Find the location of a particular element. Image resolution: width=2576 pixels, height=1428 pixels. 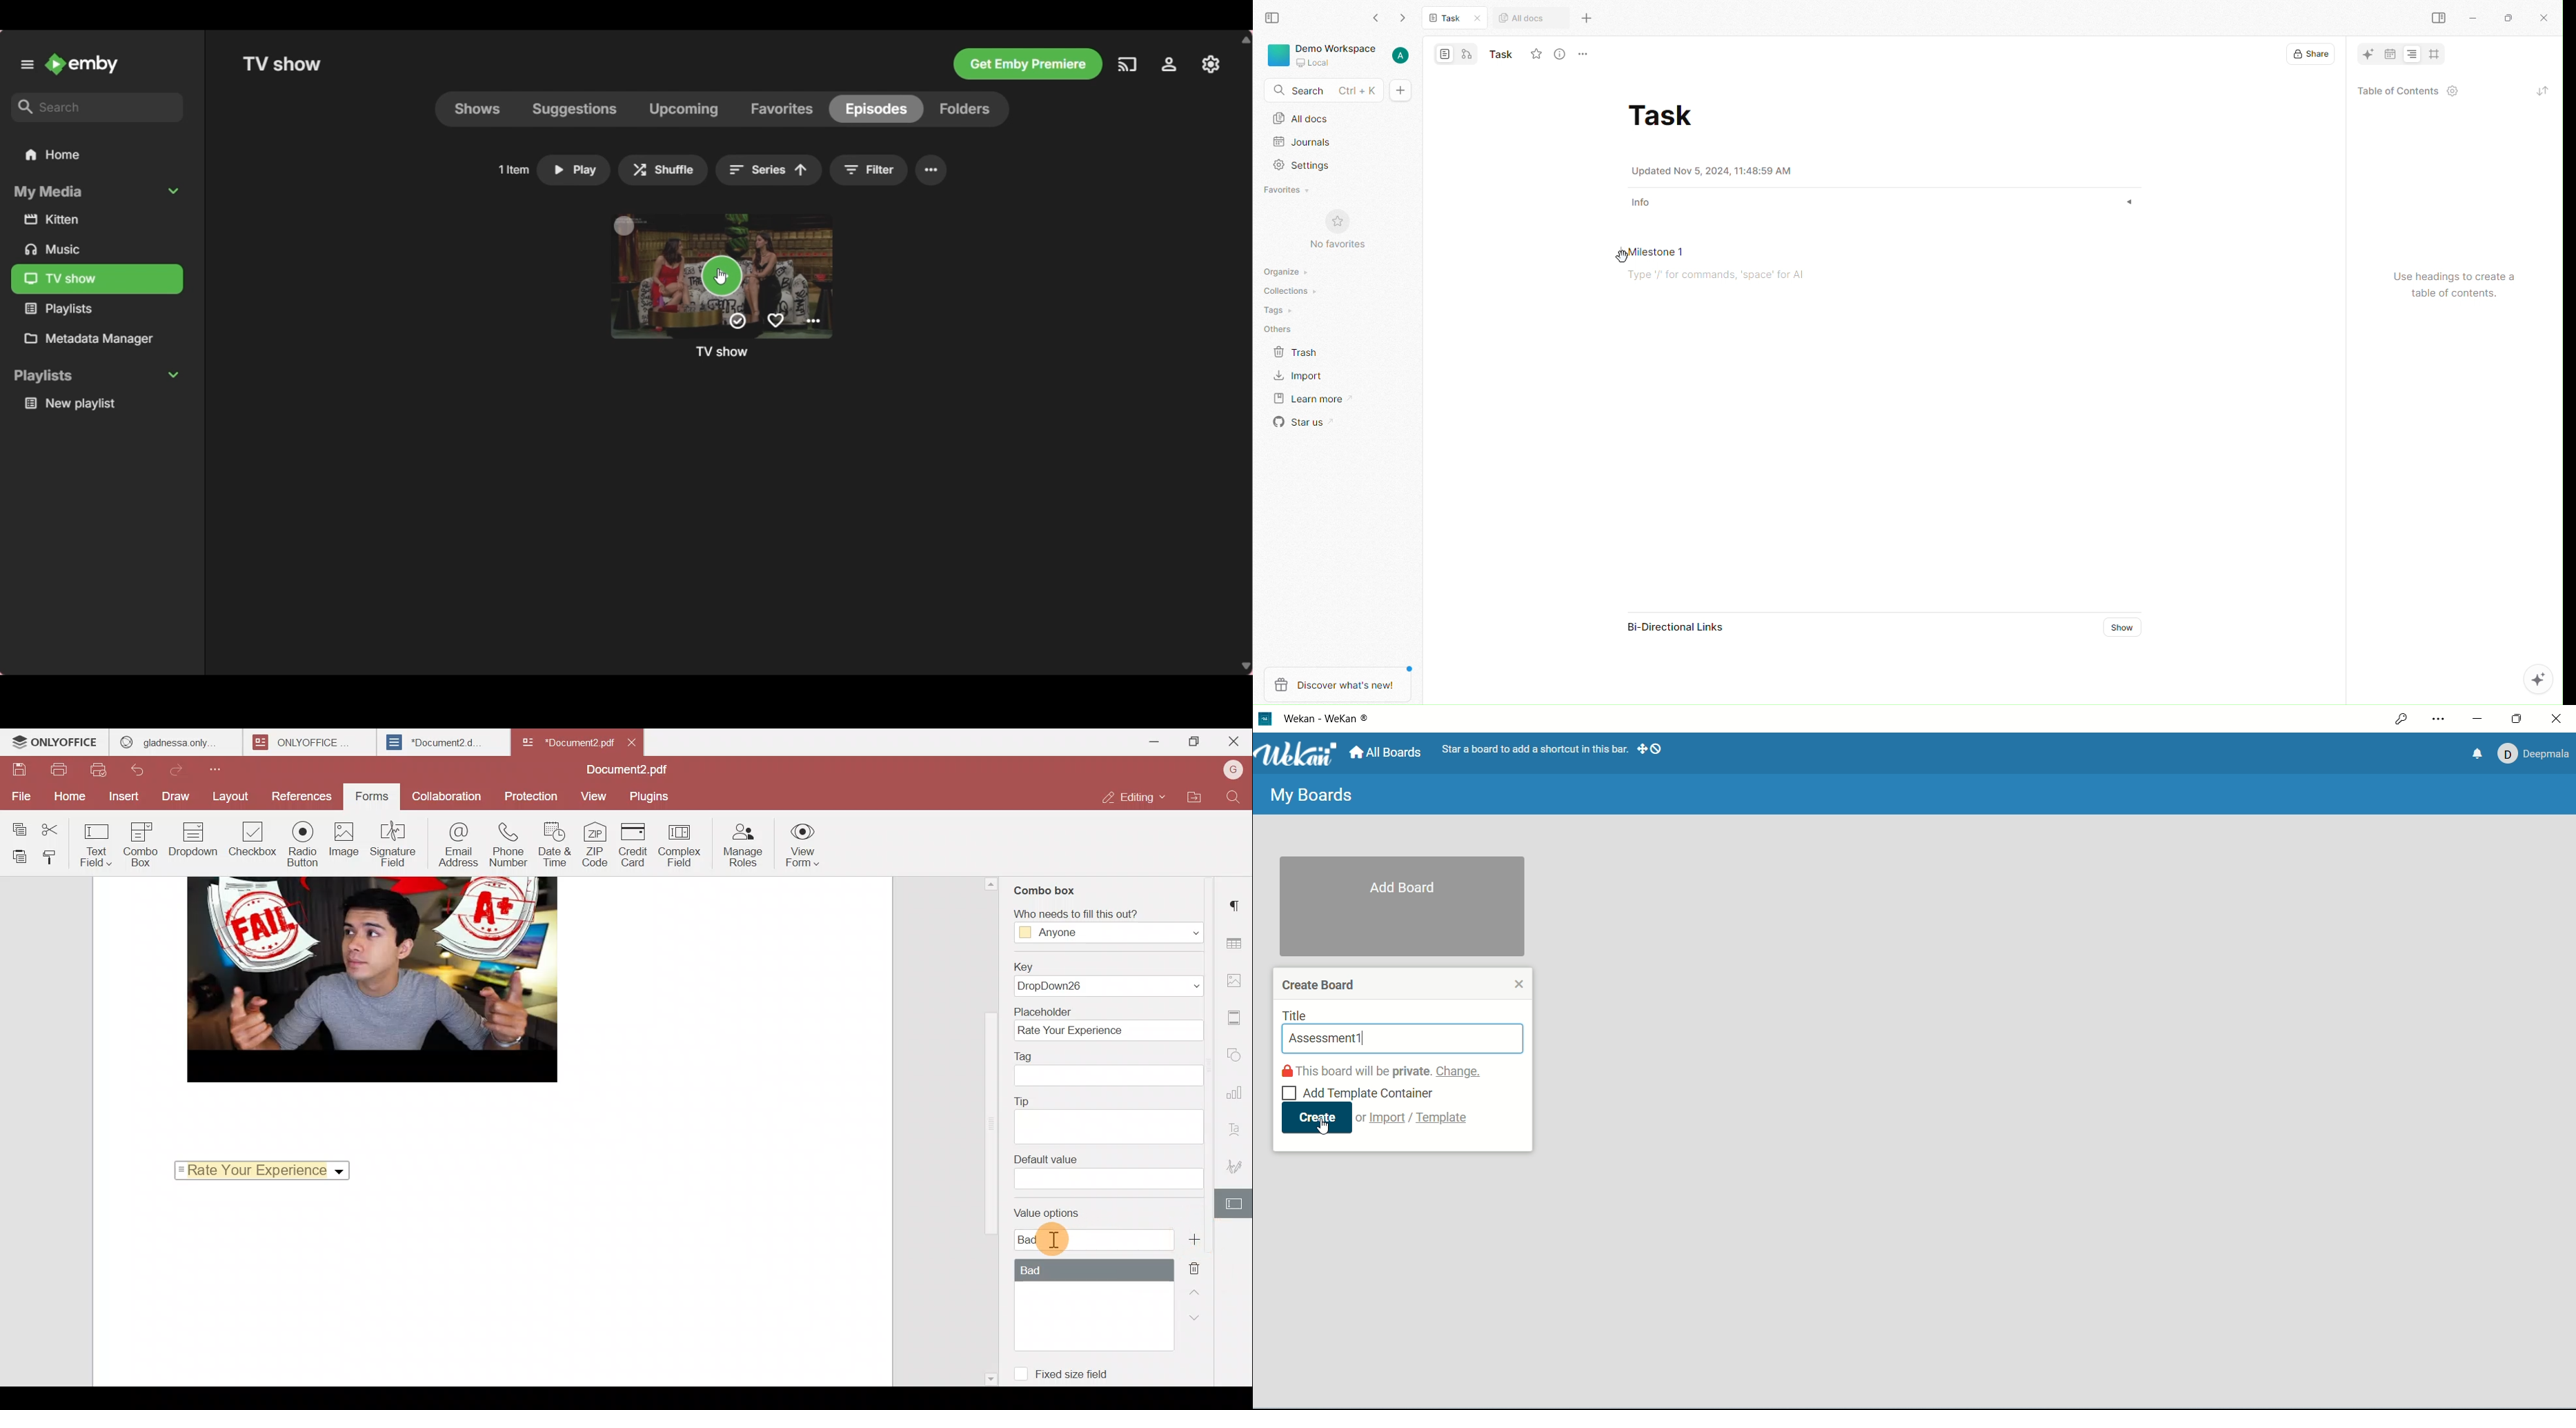

My boards is located at coordinates (1312, 797).